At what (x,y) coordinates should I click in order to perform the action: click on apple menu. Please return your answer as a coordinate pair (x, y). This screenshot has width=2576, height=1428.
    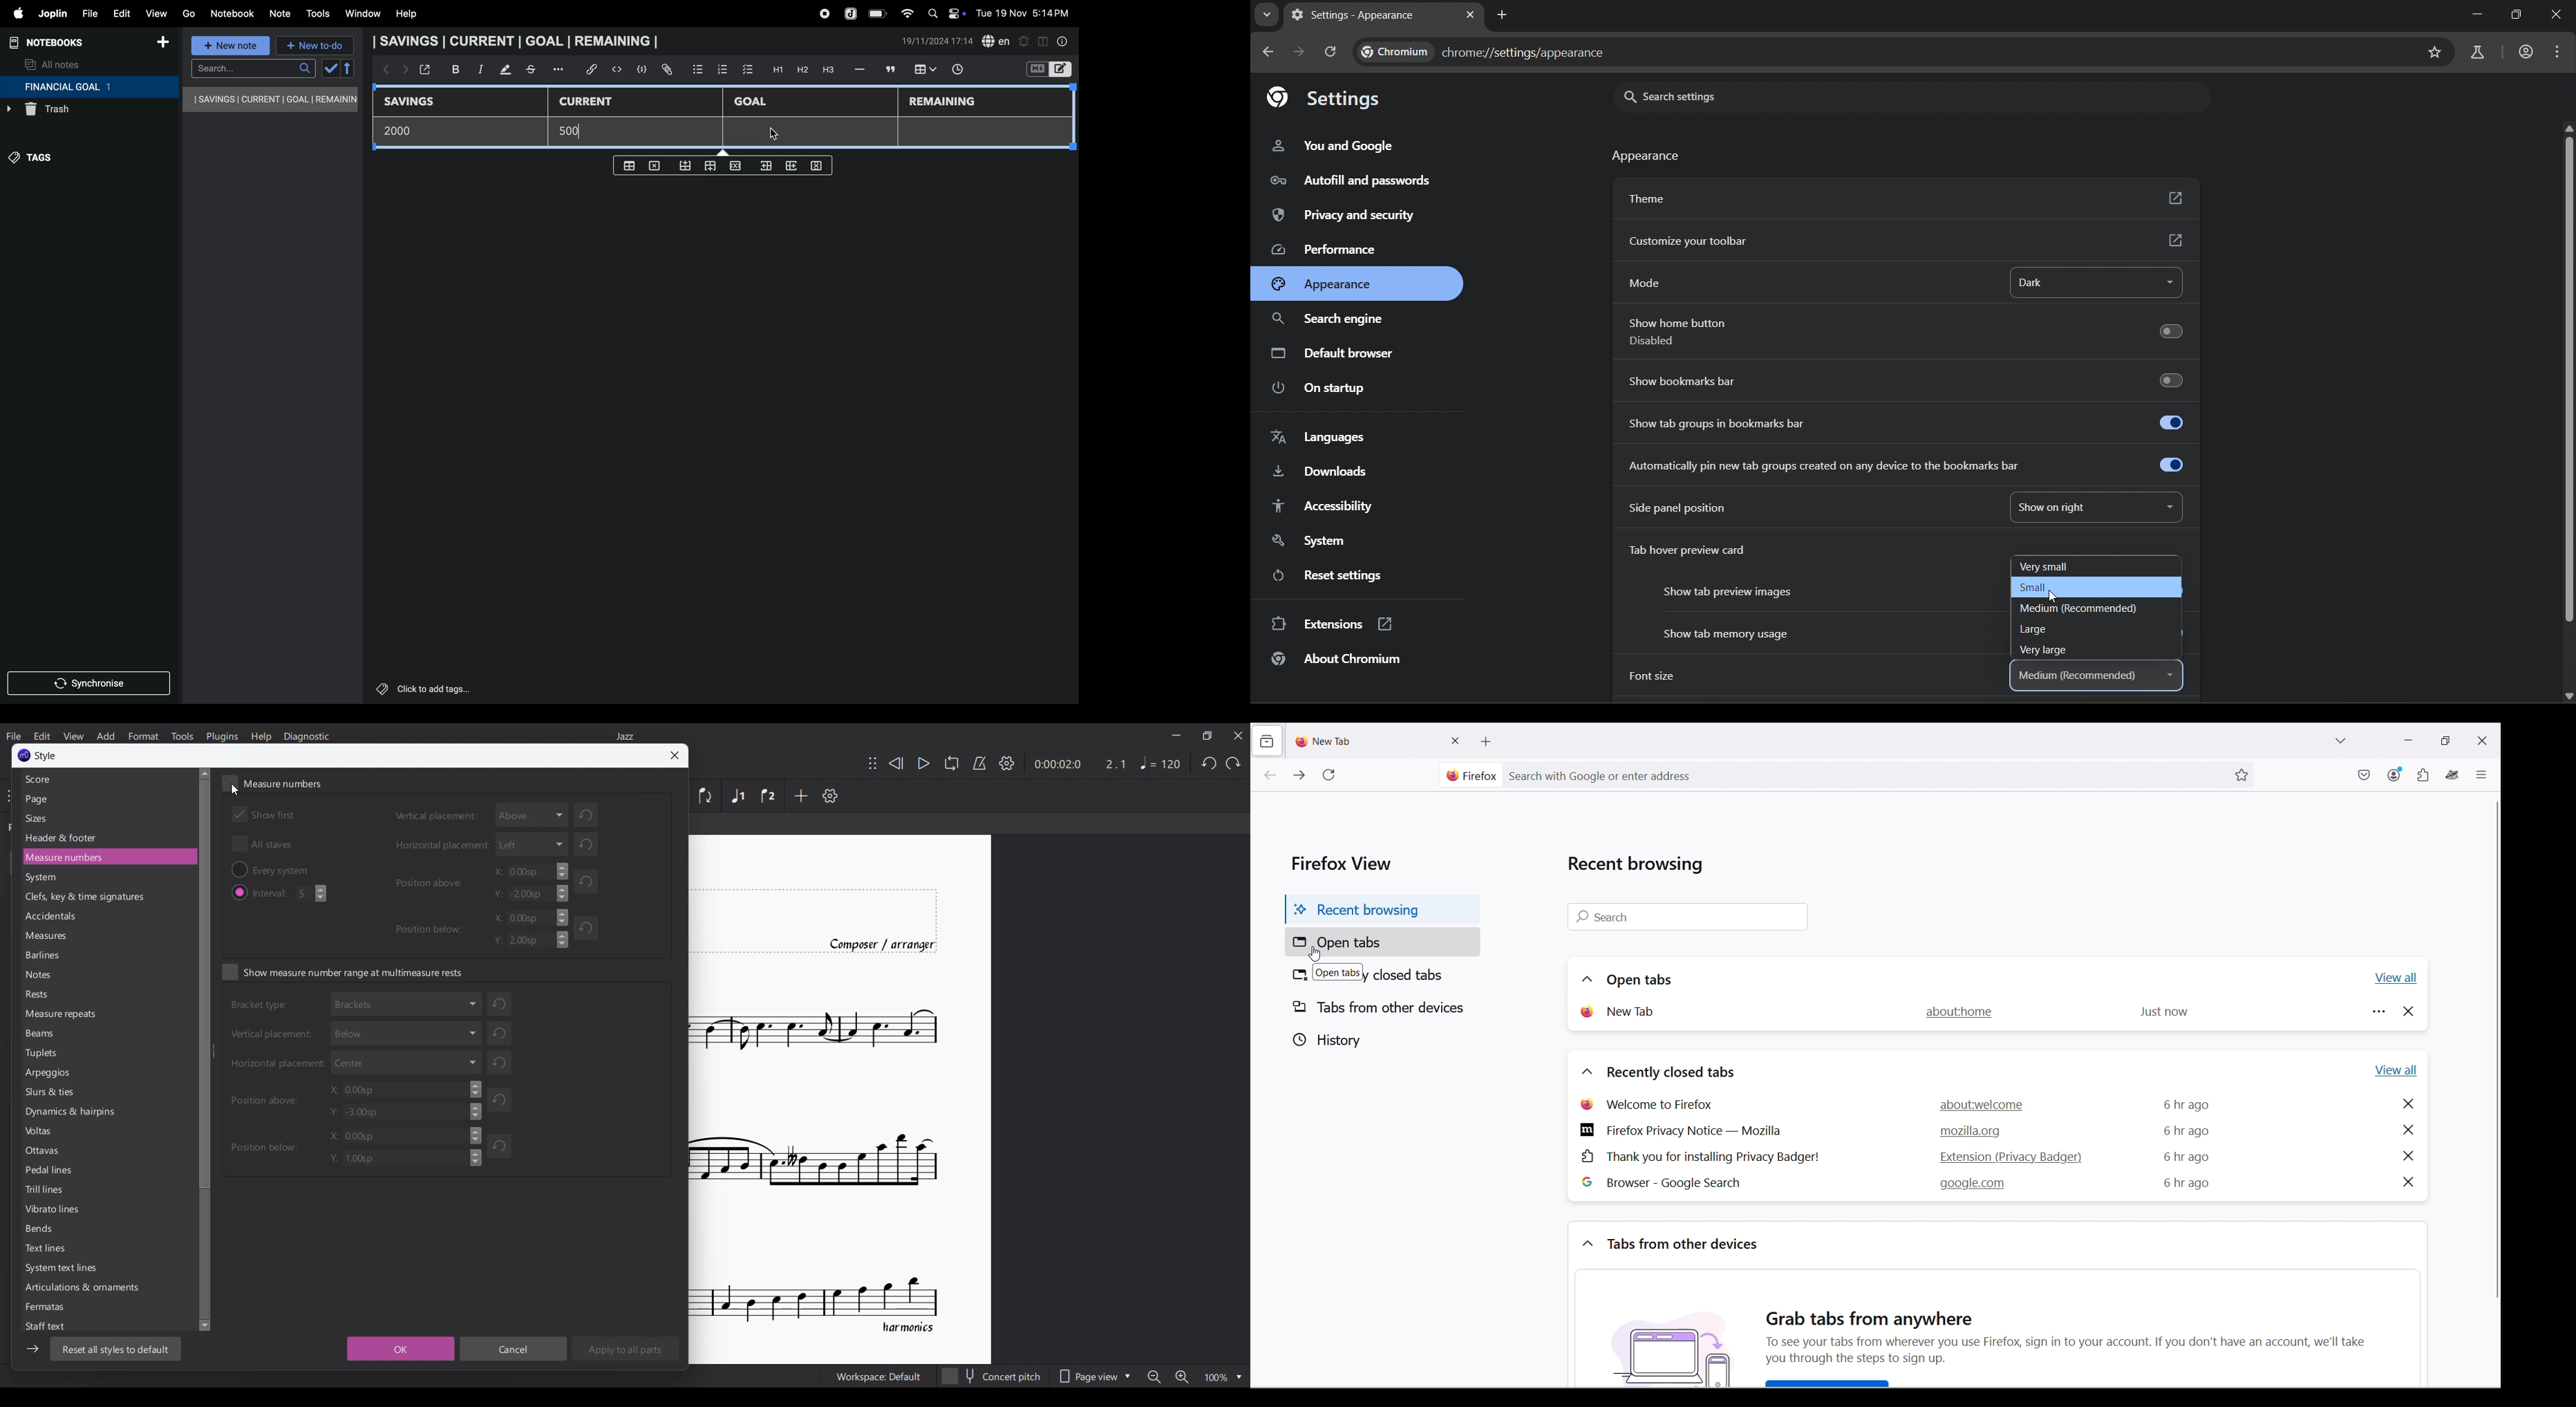
    Looking at the image, I should click on (14, 13).